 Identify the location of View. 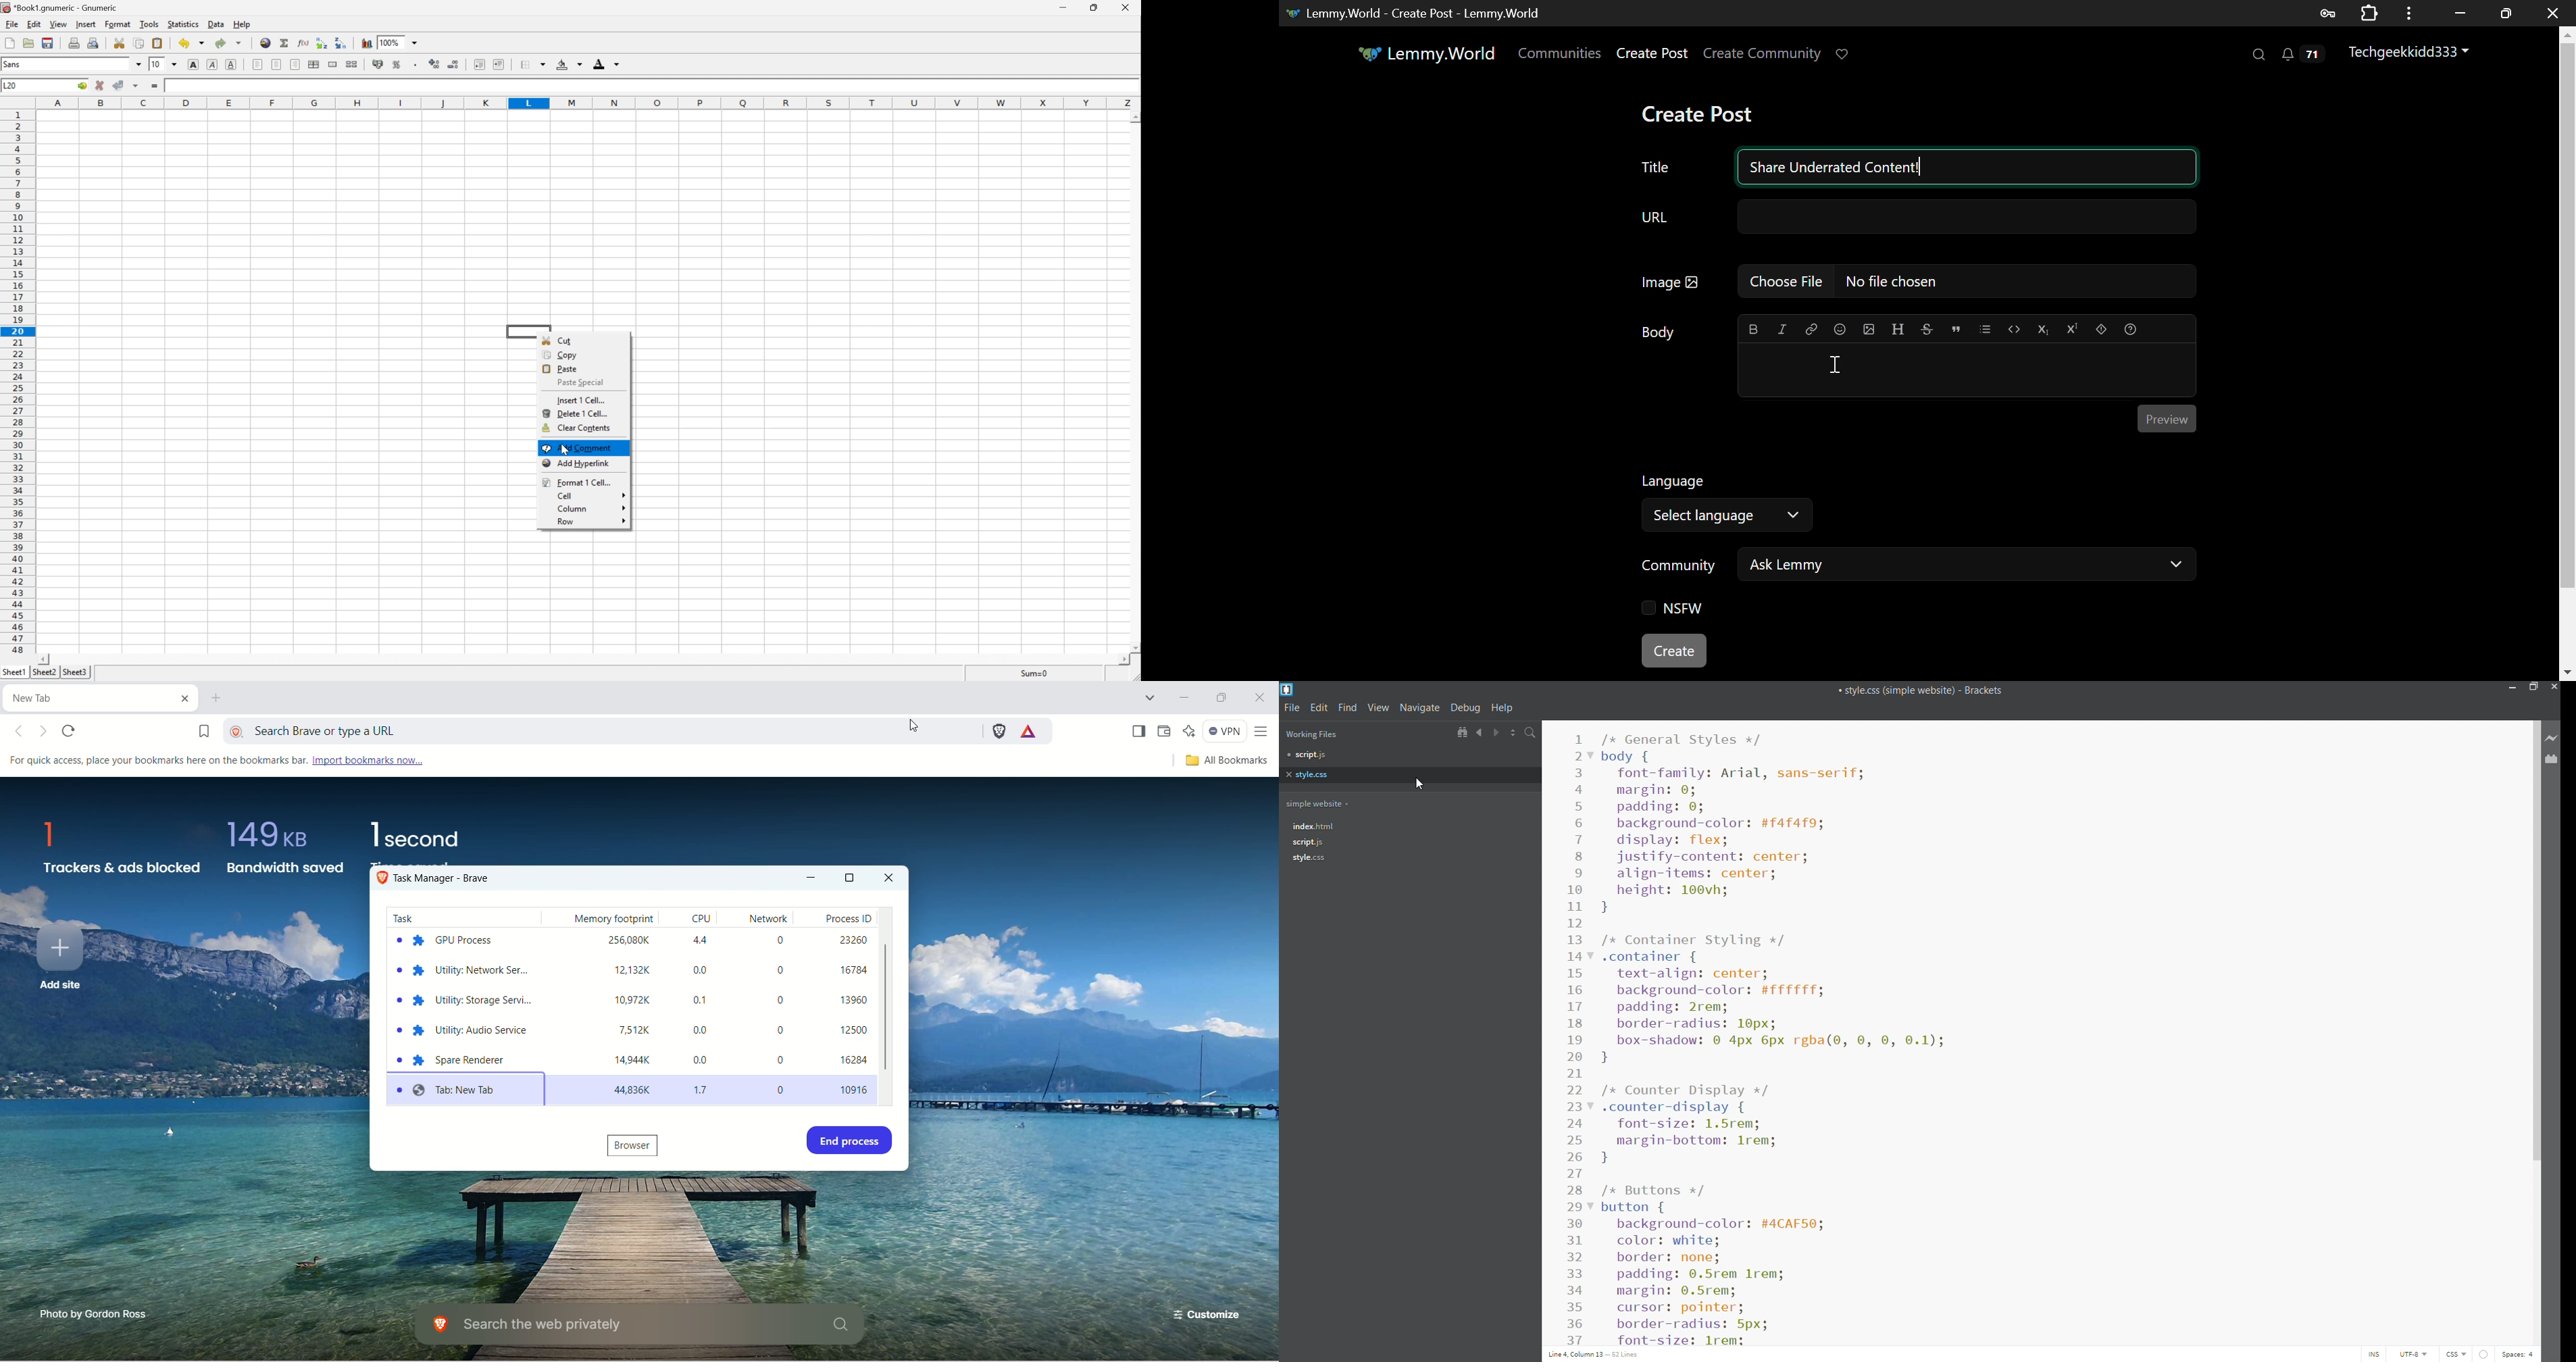
(59, 23).